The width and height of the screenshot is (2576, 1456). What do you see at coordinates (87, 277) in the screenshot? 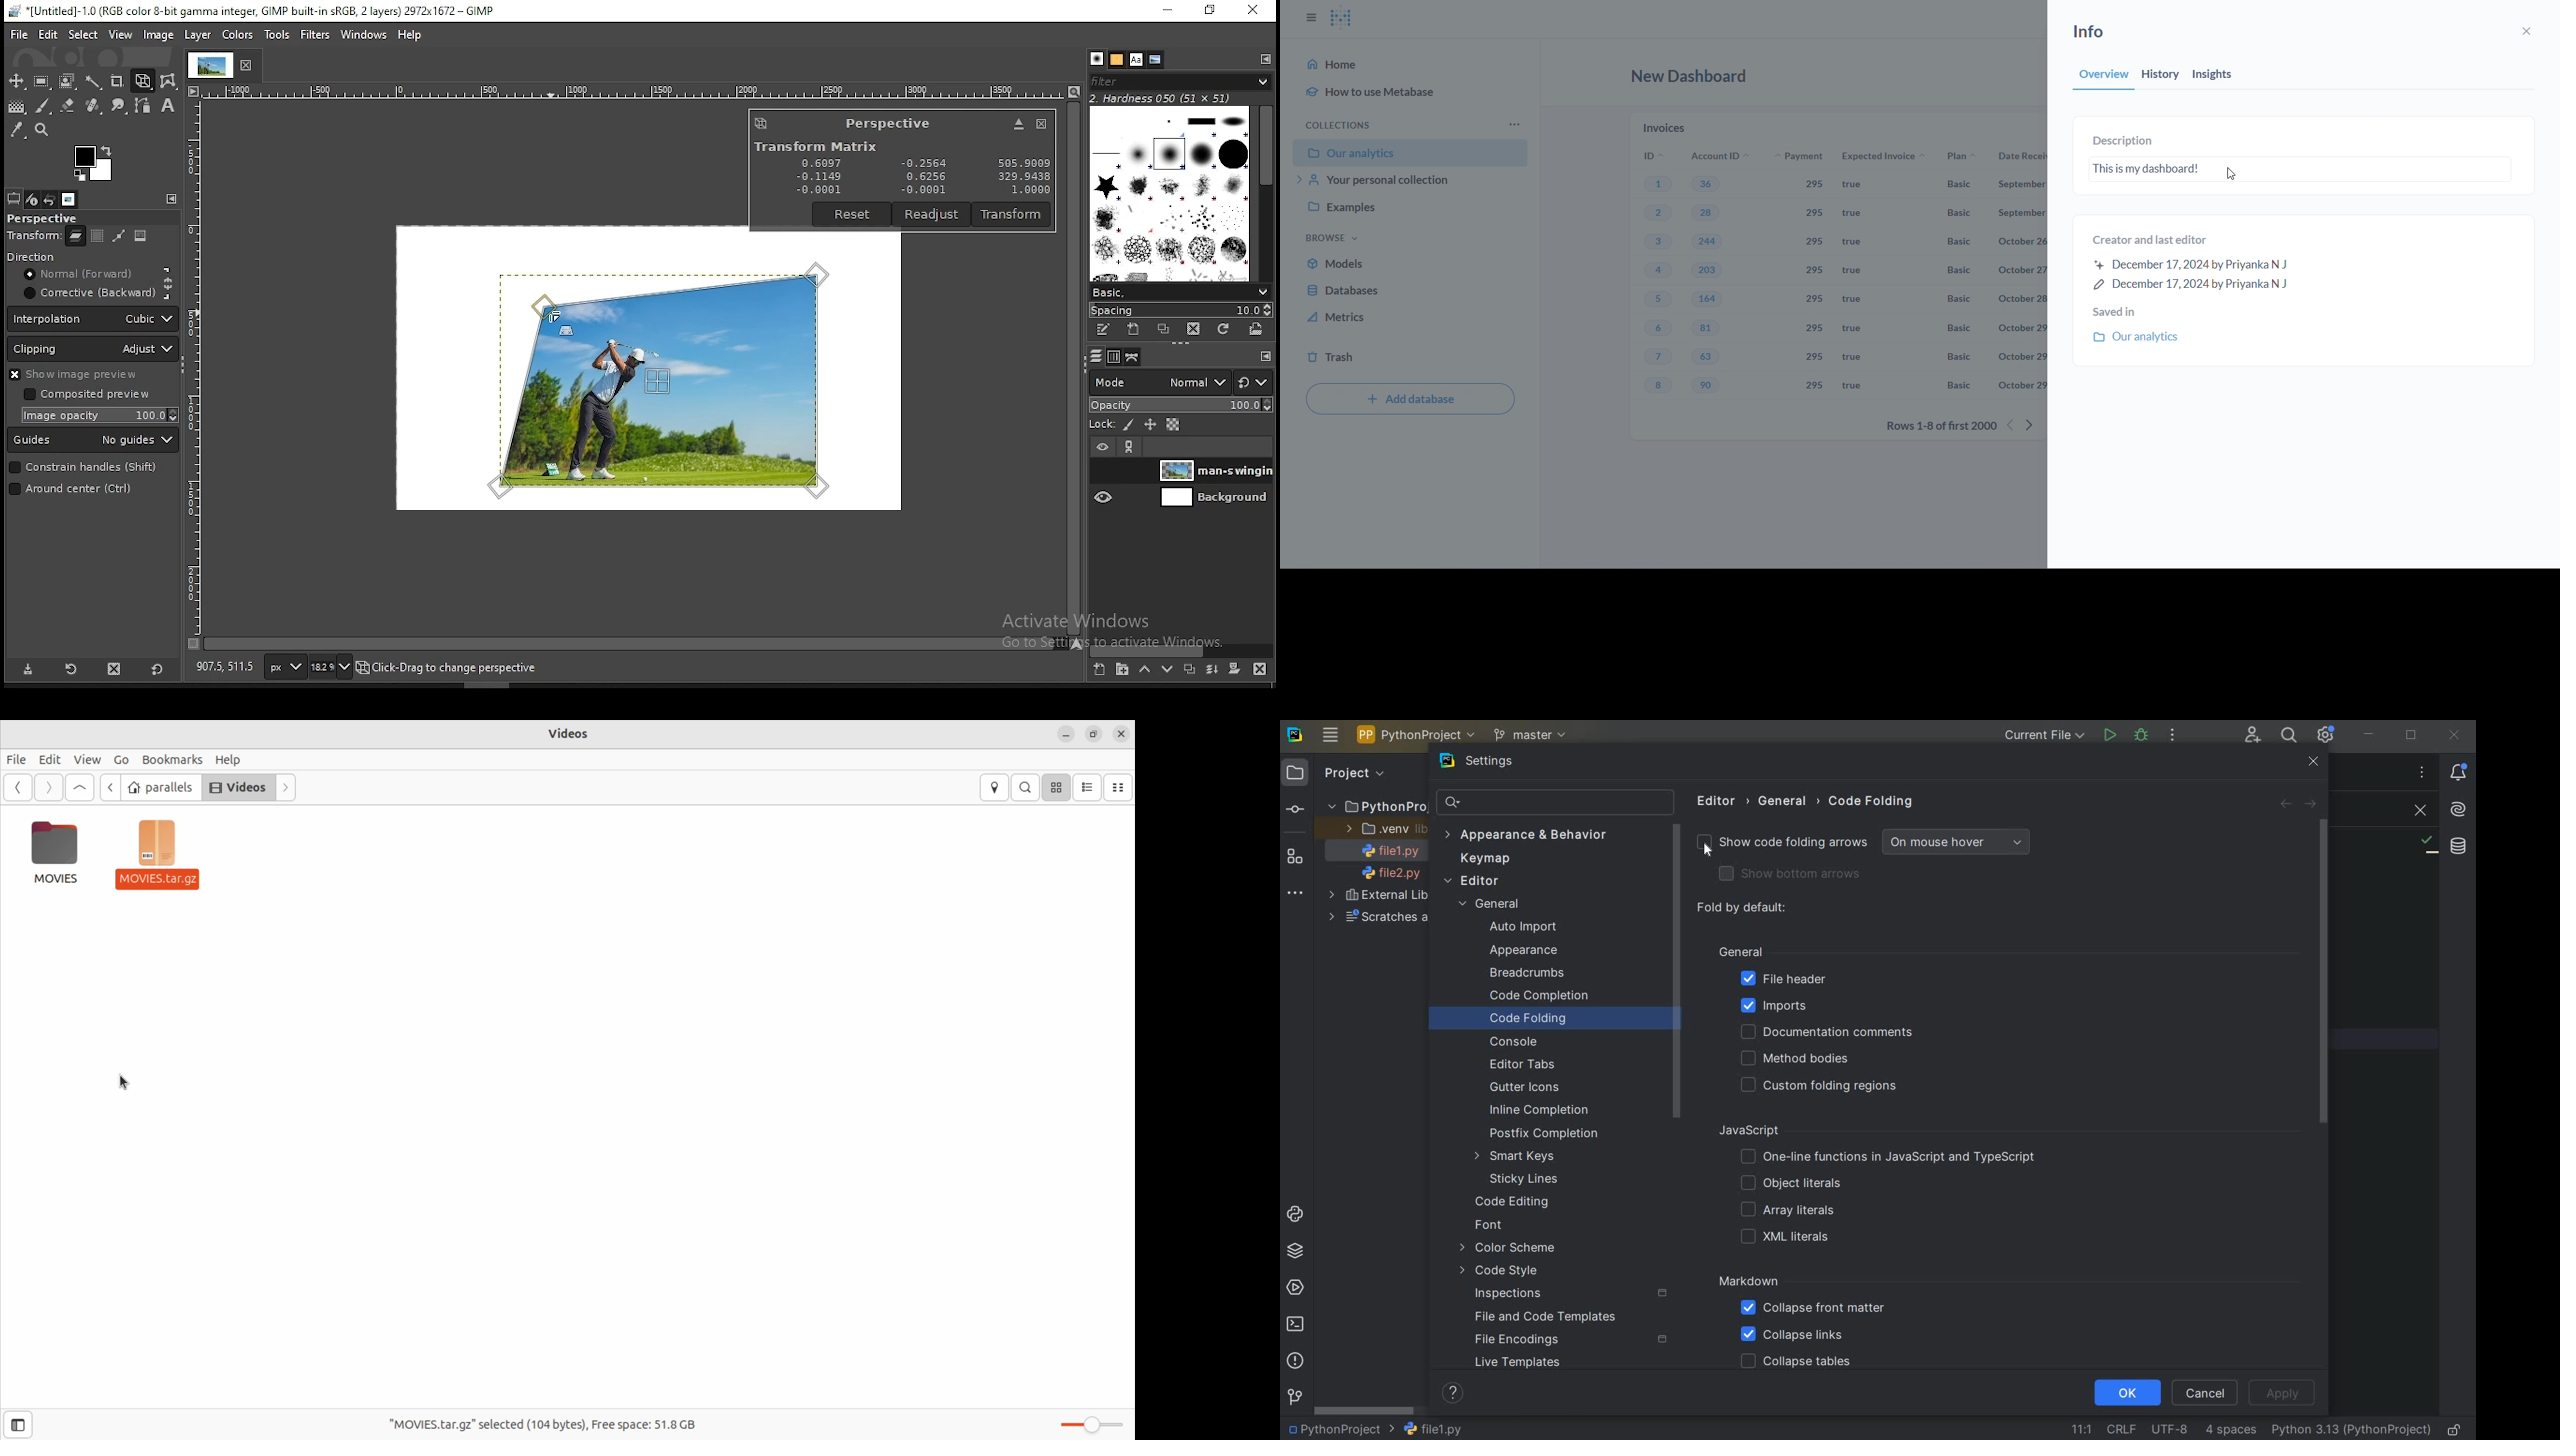
I see `normal (forward)` at bounding box center [87, 277].